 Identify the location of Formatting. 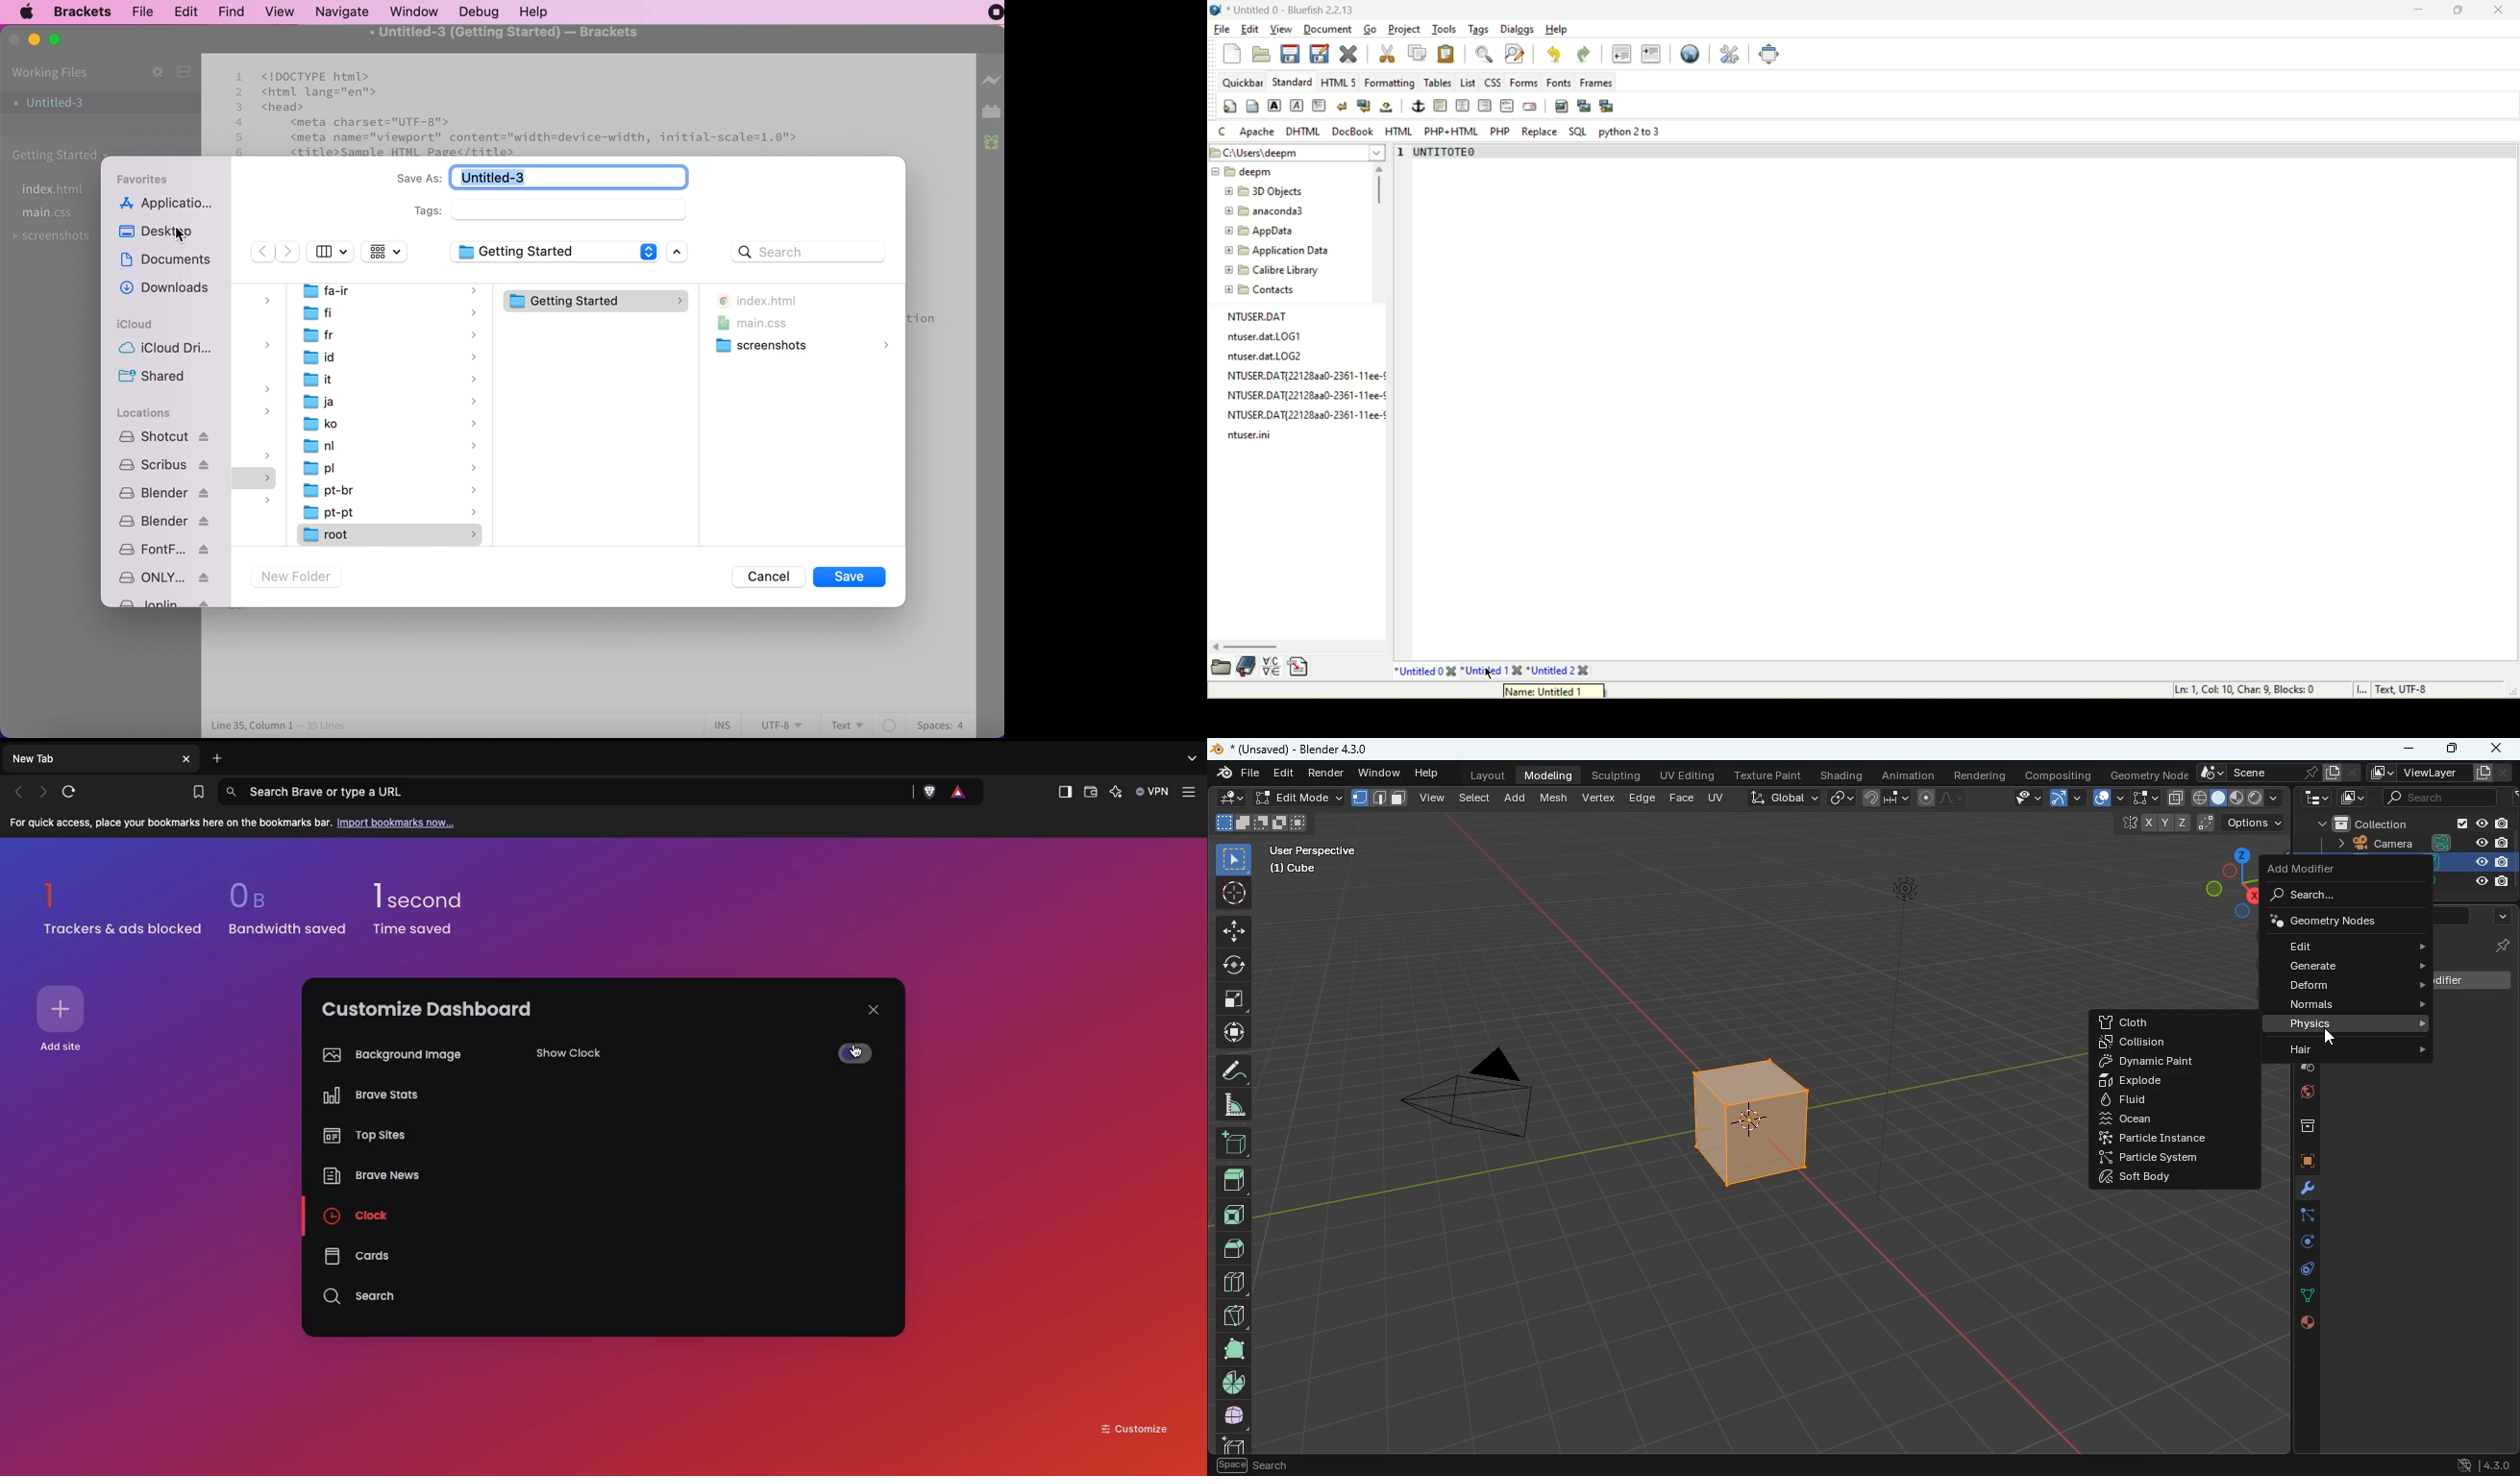
(1388, 81).